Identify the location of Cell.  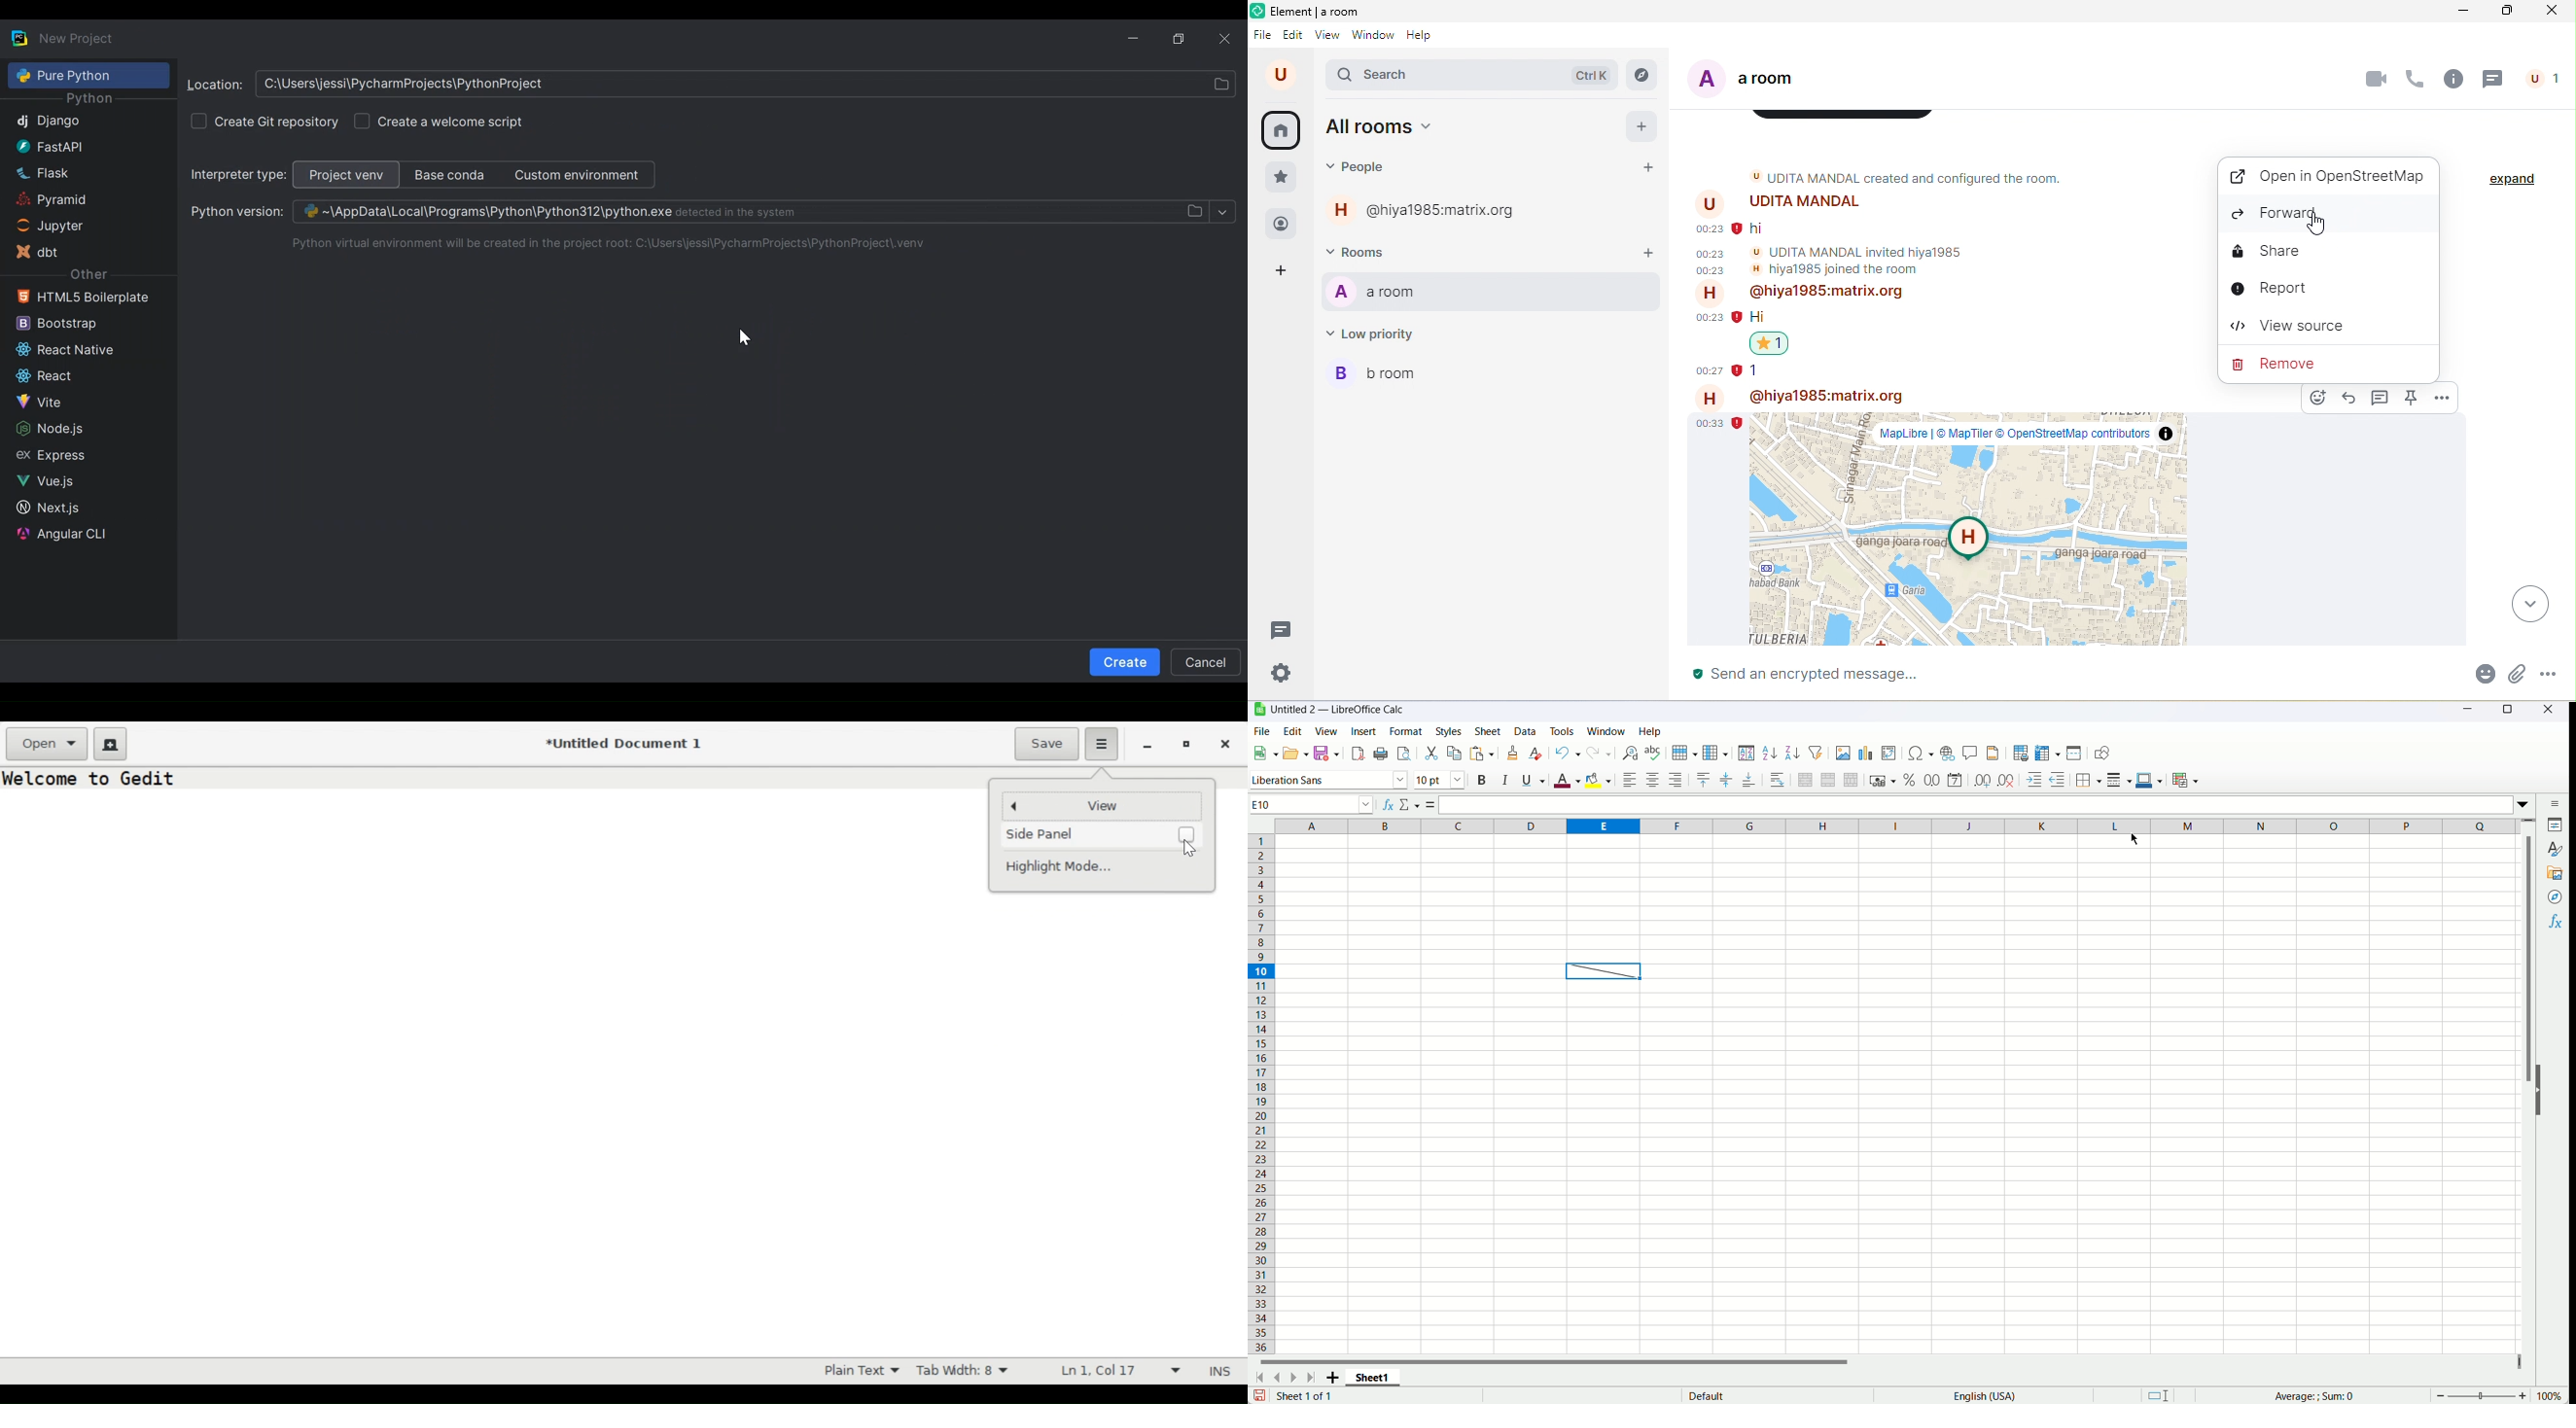
(1606, 971).